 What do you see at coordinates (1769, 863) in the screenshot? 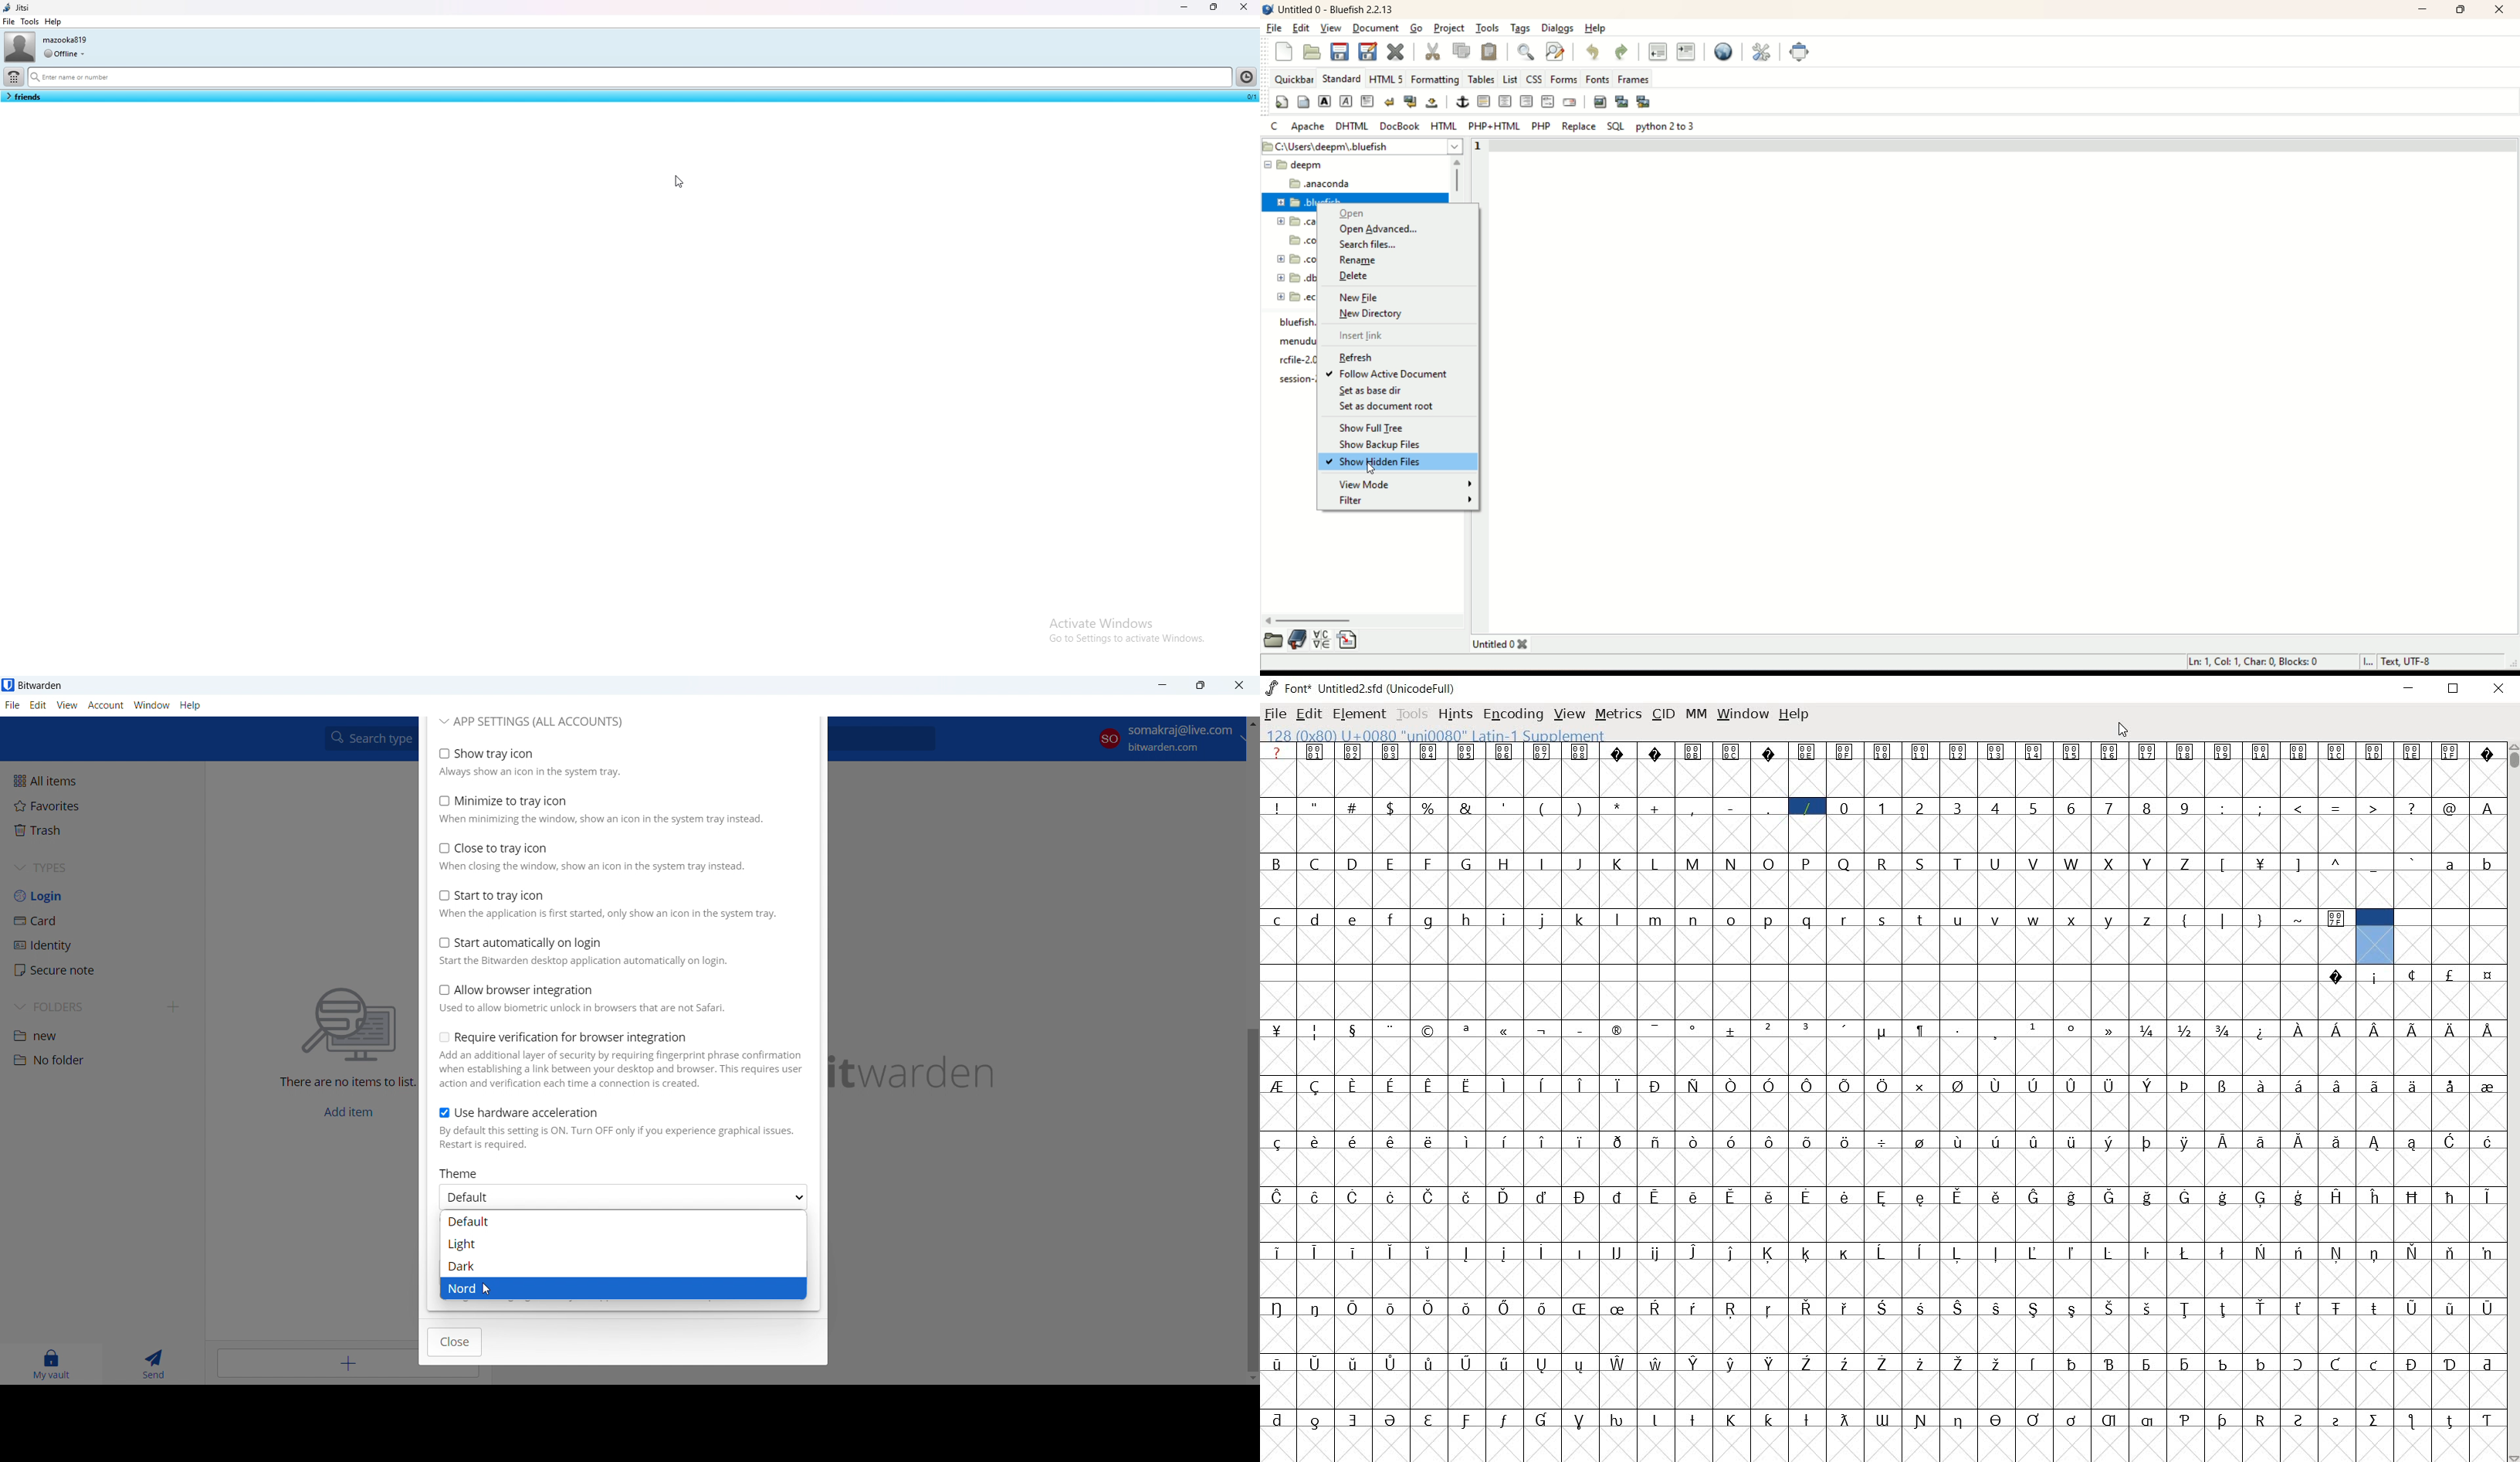
I see `O` at bounding box center [1769, 863].